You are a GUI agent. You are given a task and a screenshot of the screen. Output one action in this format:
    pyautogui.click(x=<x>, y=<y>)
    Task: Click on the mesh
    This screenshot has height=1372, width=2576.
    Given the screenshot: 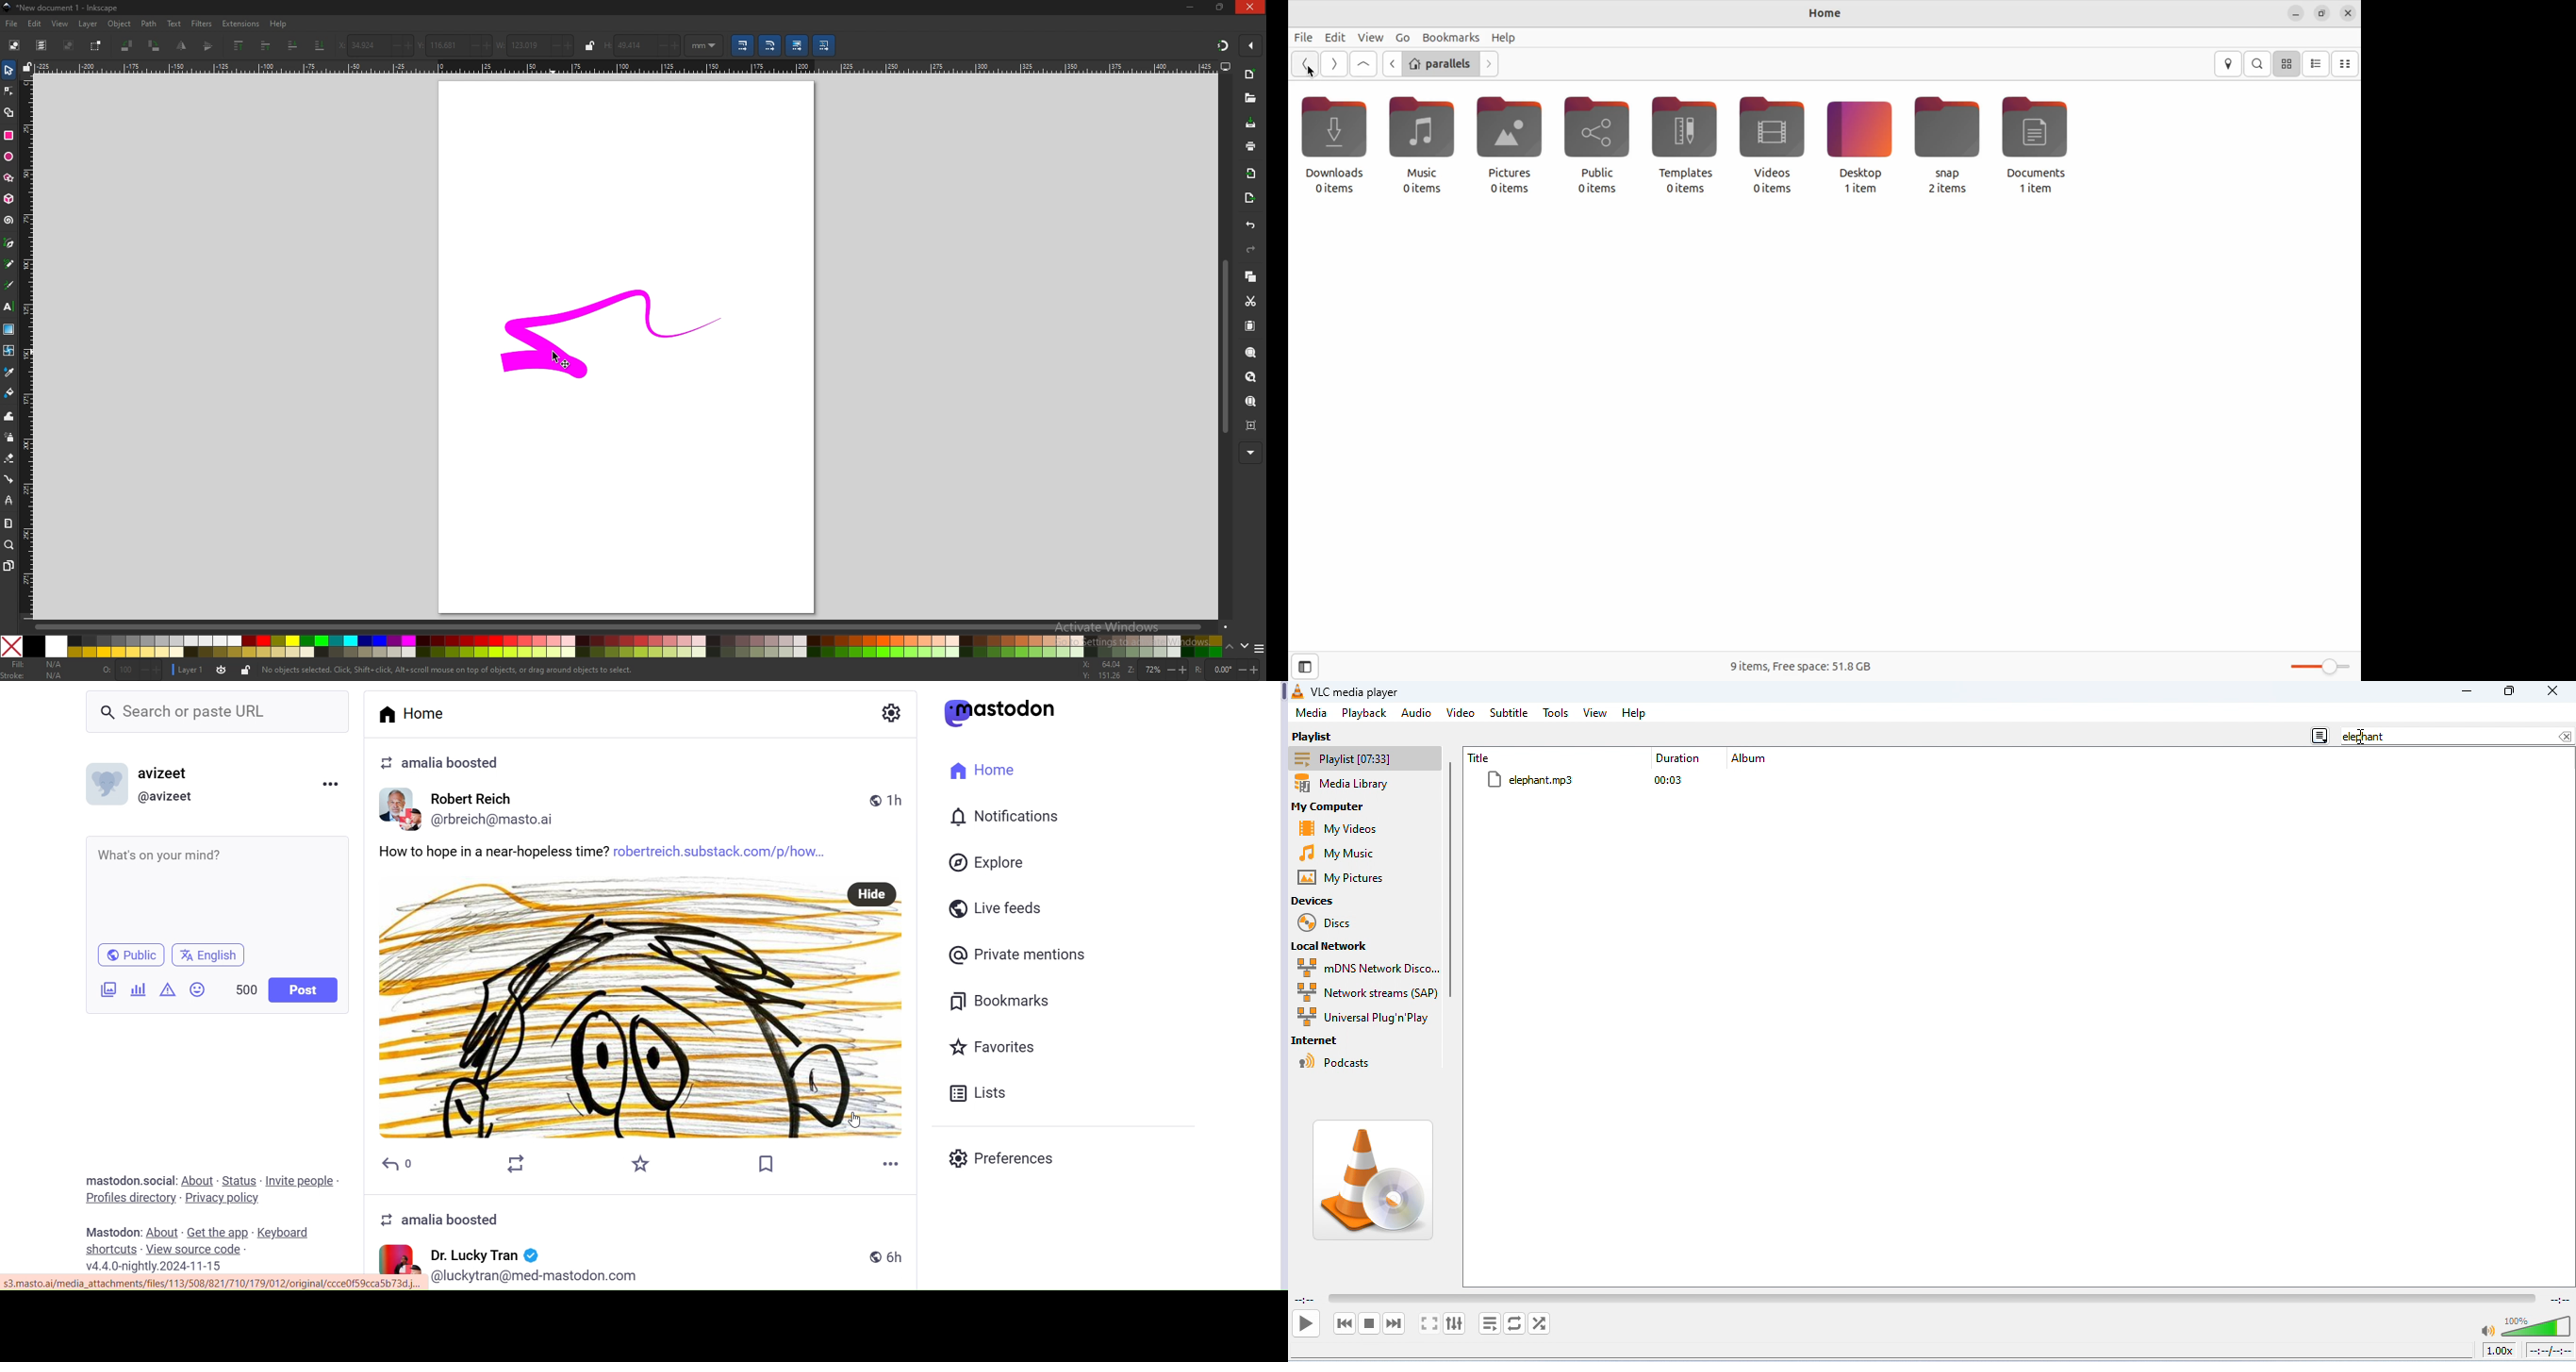 What is the action you would take?
    pyautogui.click(x=9, y=350)
    